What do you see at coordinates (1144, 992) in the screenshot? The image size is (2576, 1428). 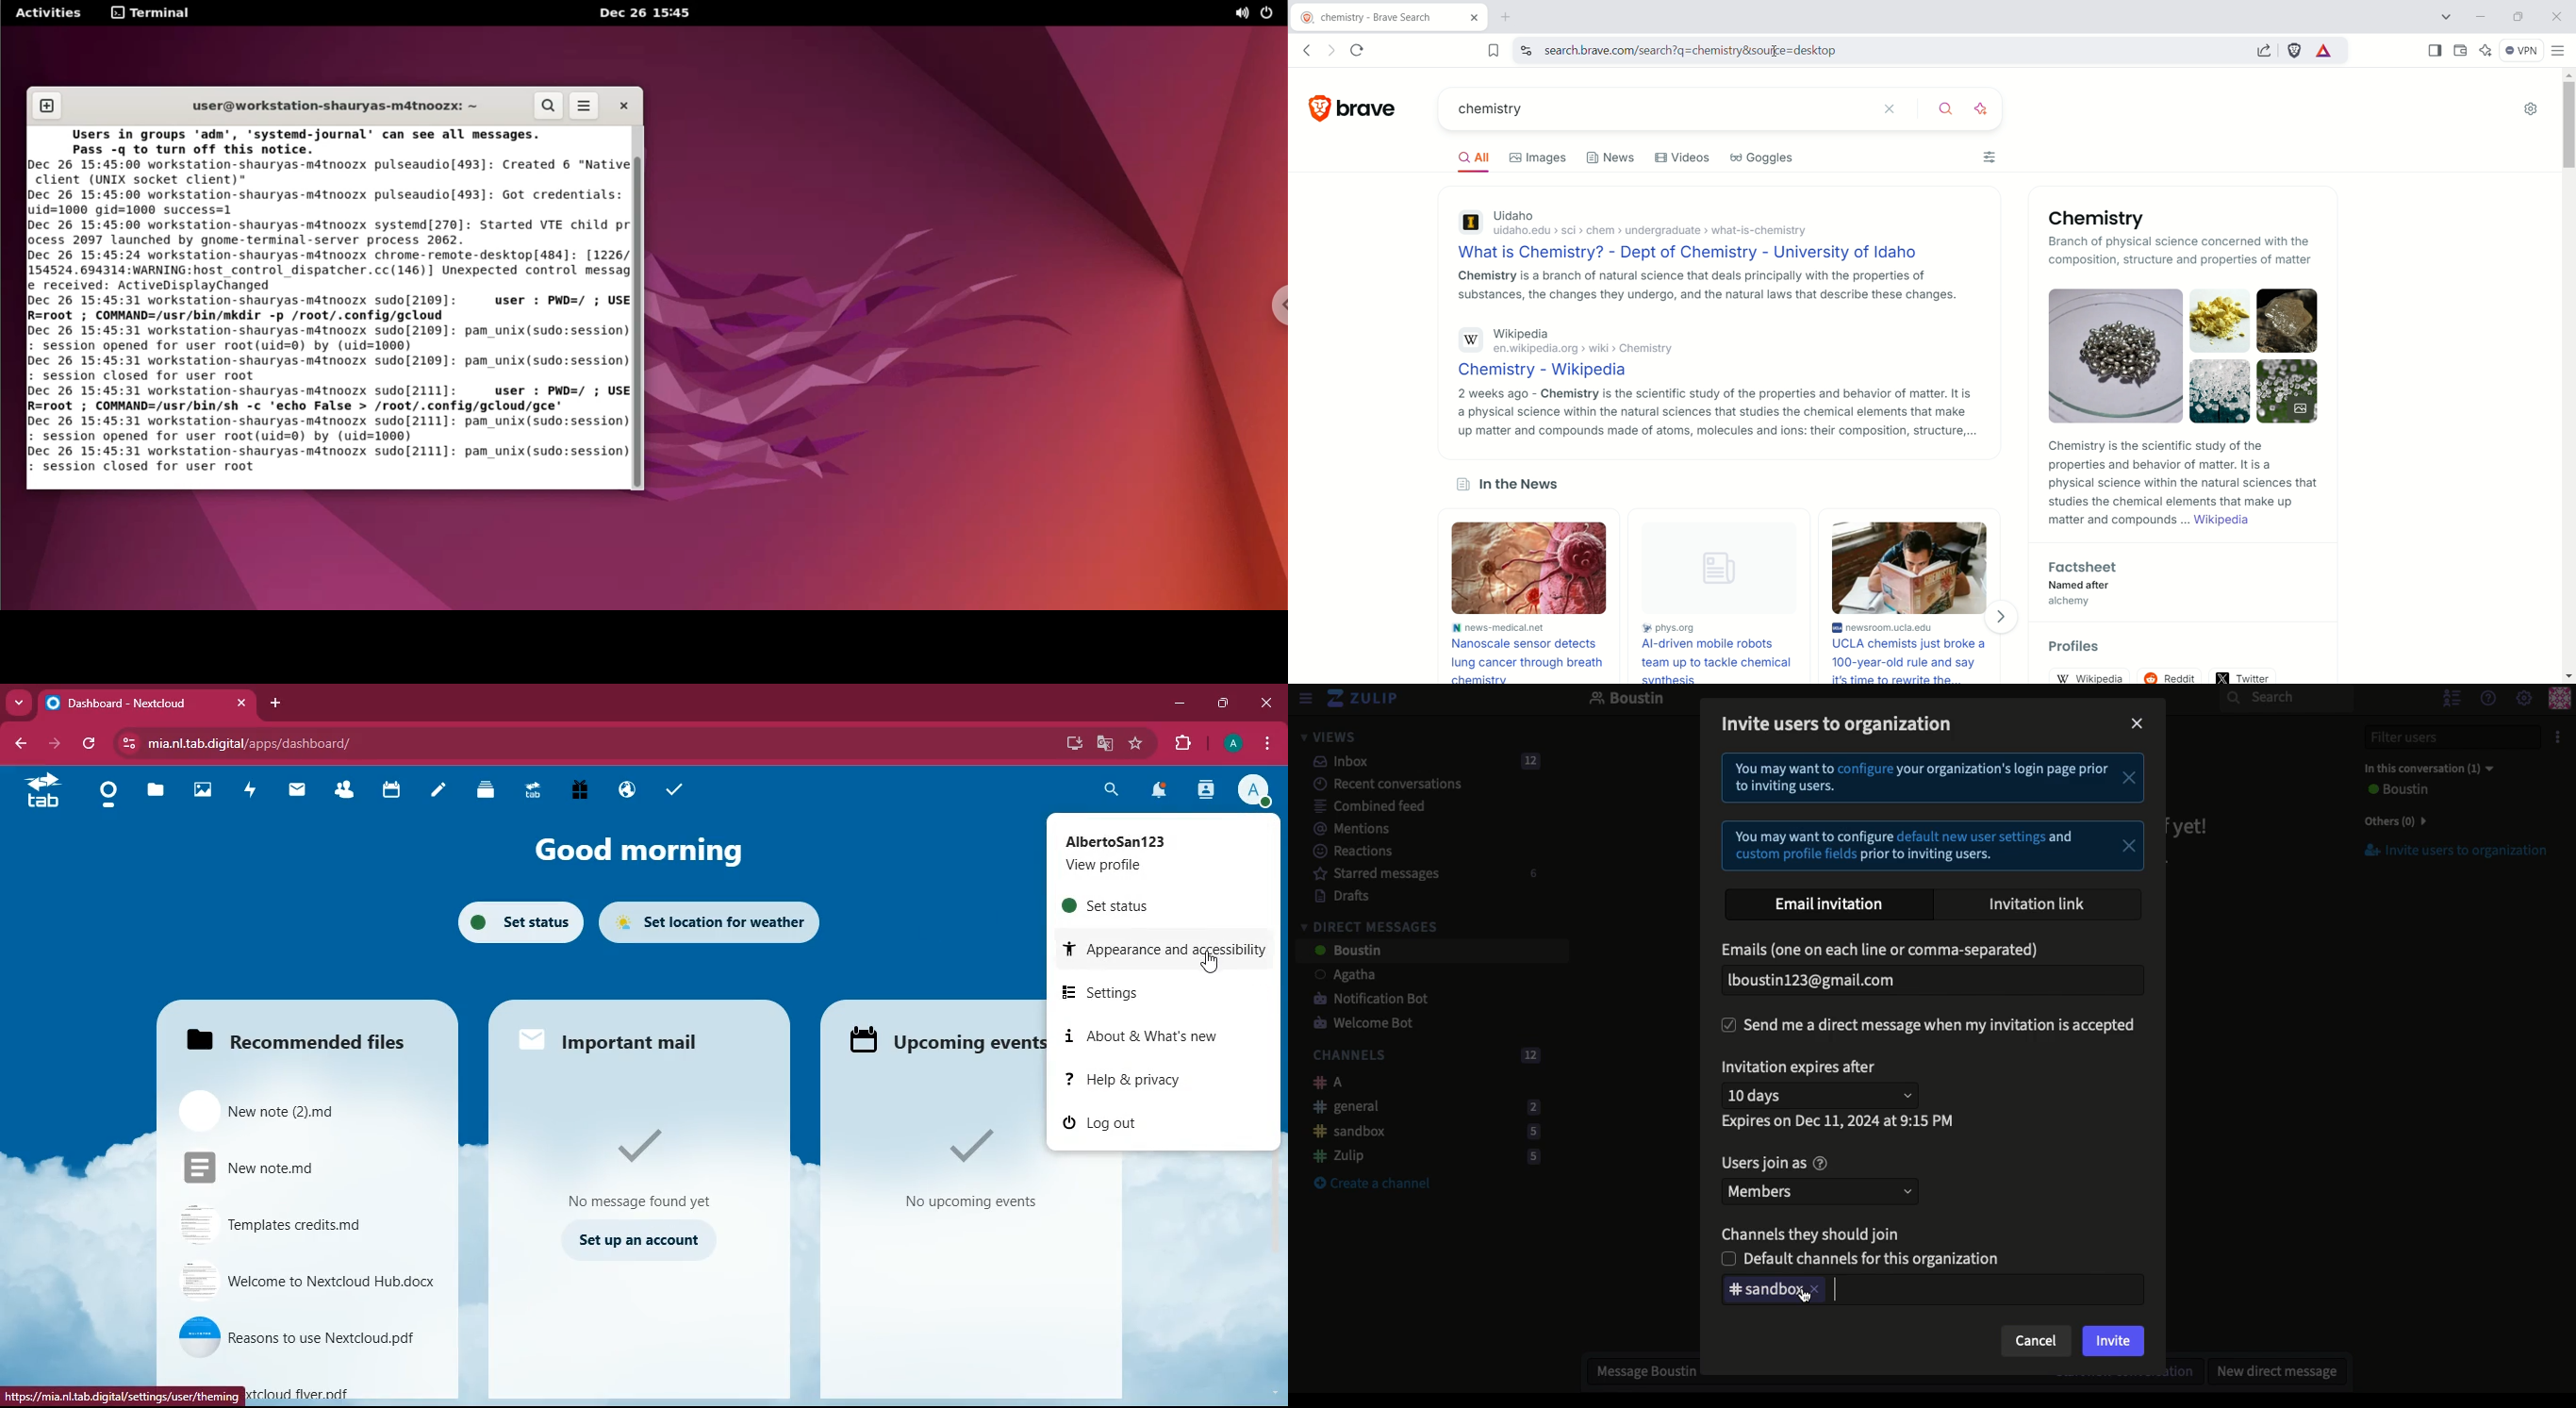 I see `settings` at bounding box center [1144, 992].